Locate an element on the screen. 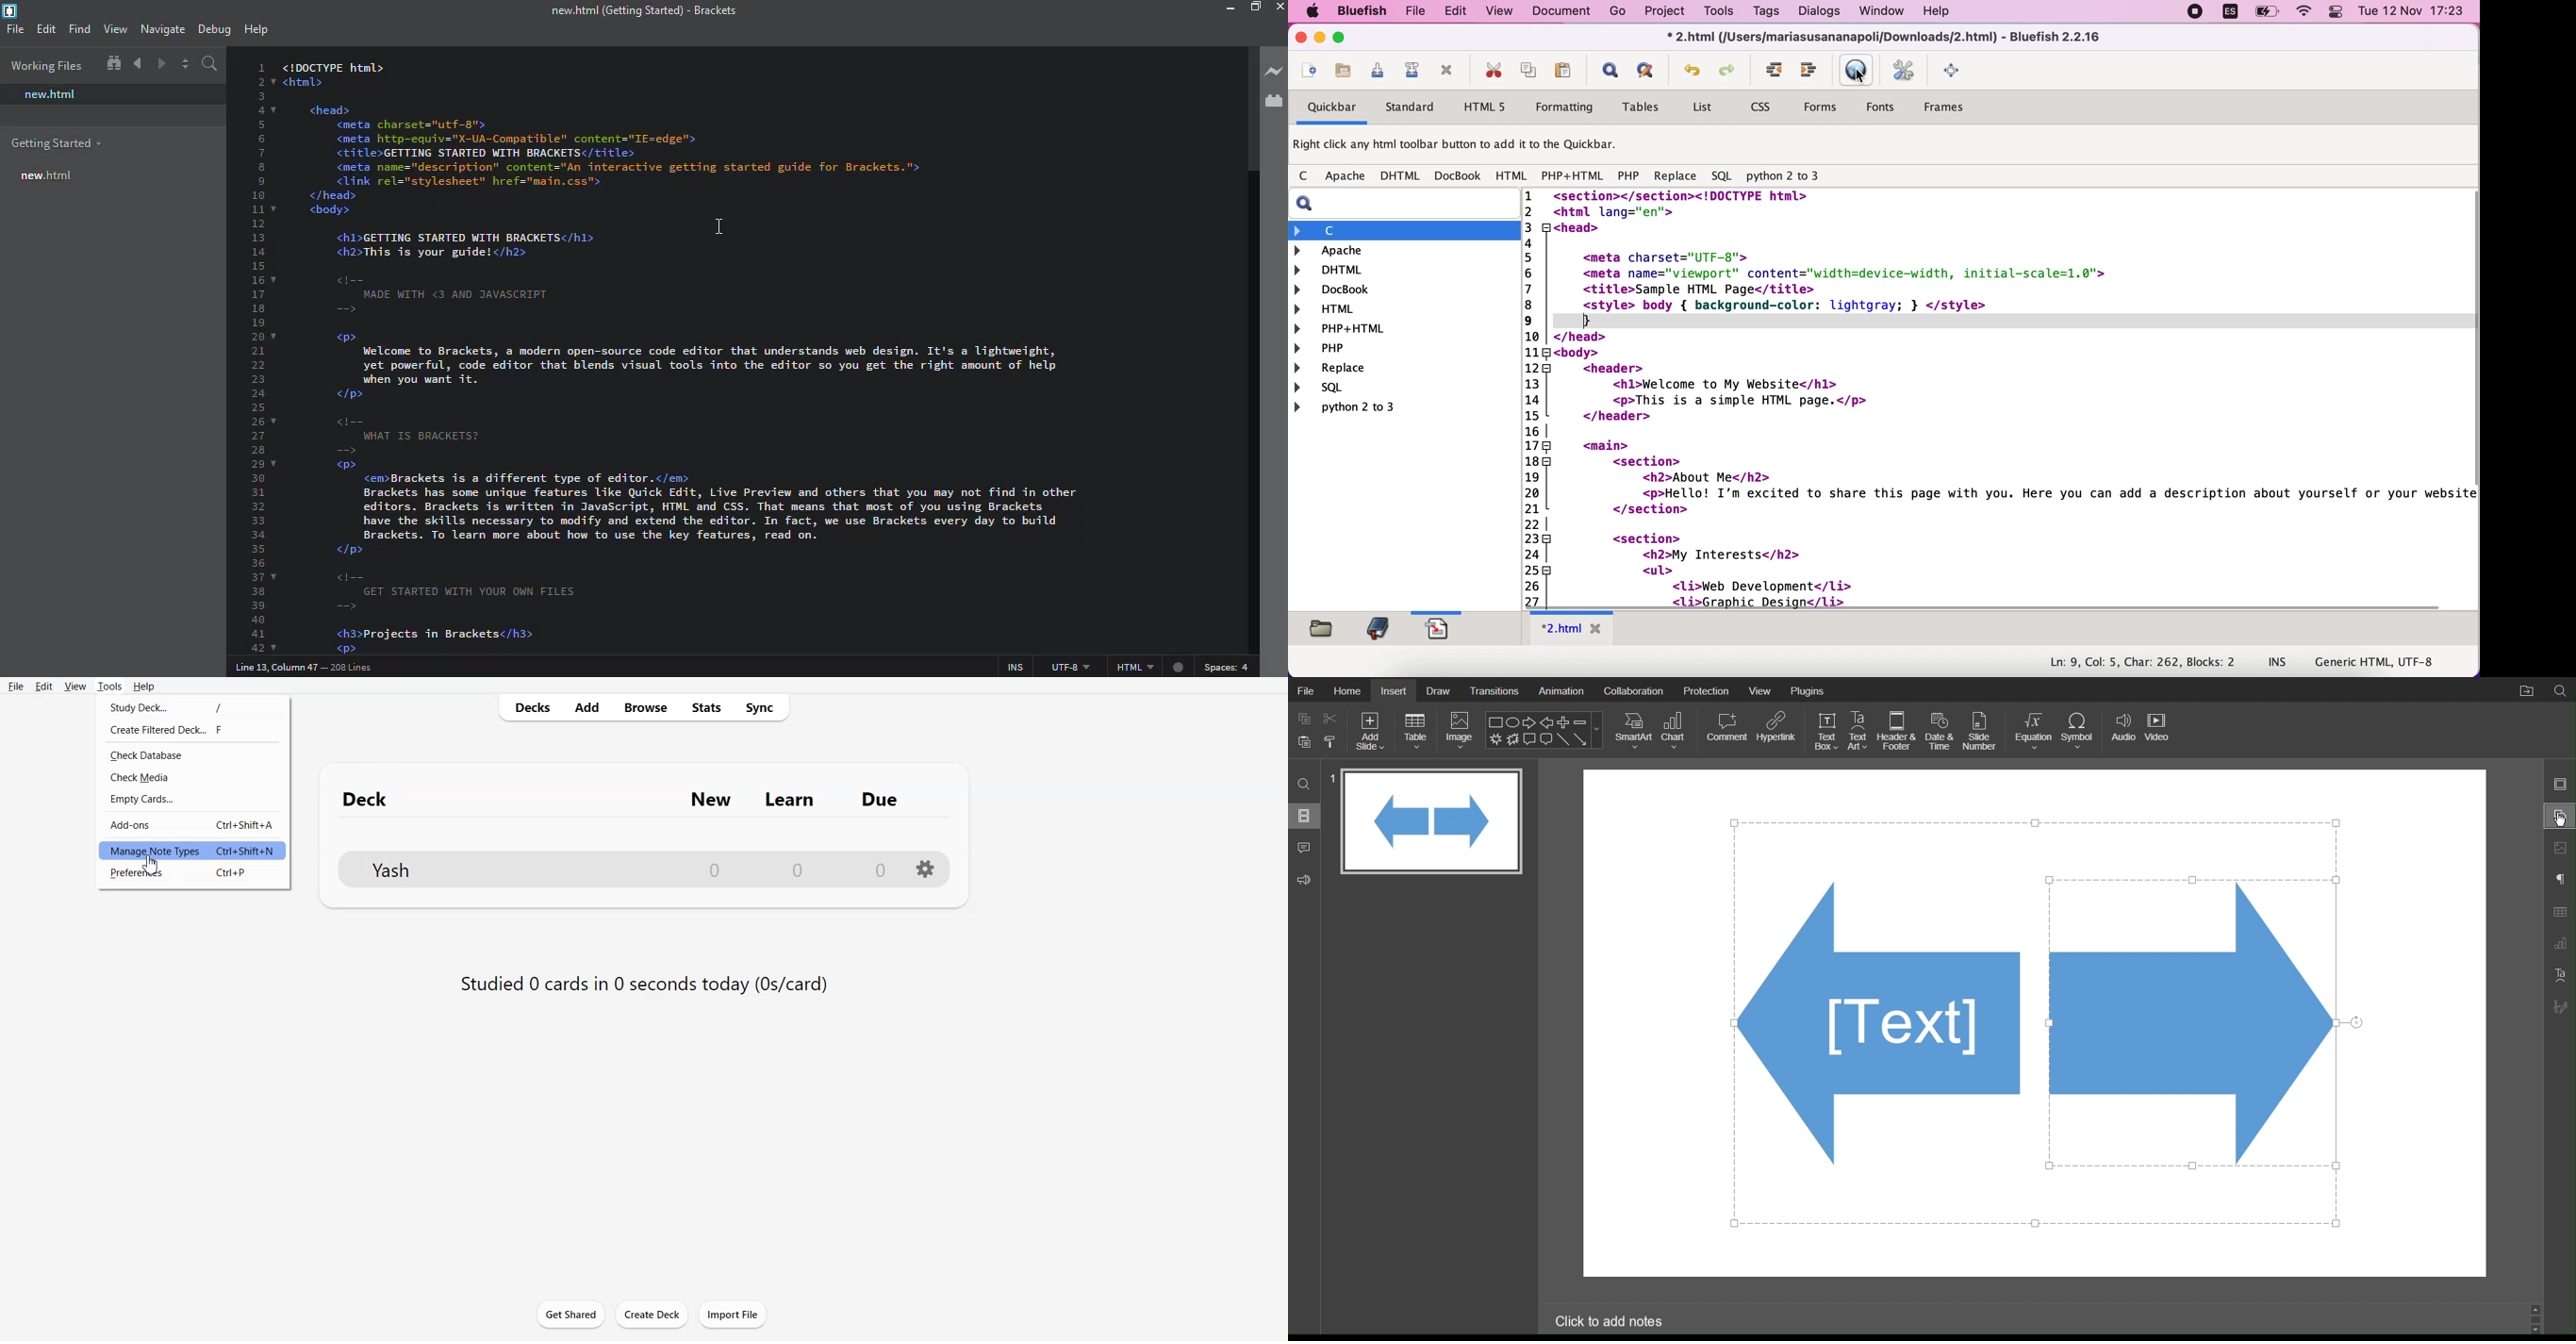 The width and height of the screenshot is (2576, 1344). tags is located at coordinates (1766, 12).